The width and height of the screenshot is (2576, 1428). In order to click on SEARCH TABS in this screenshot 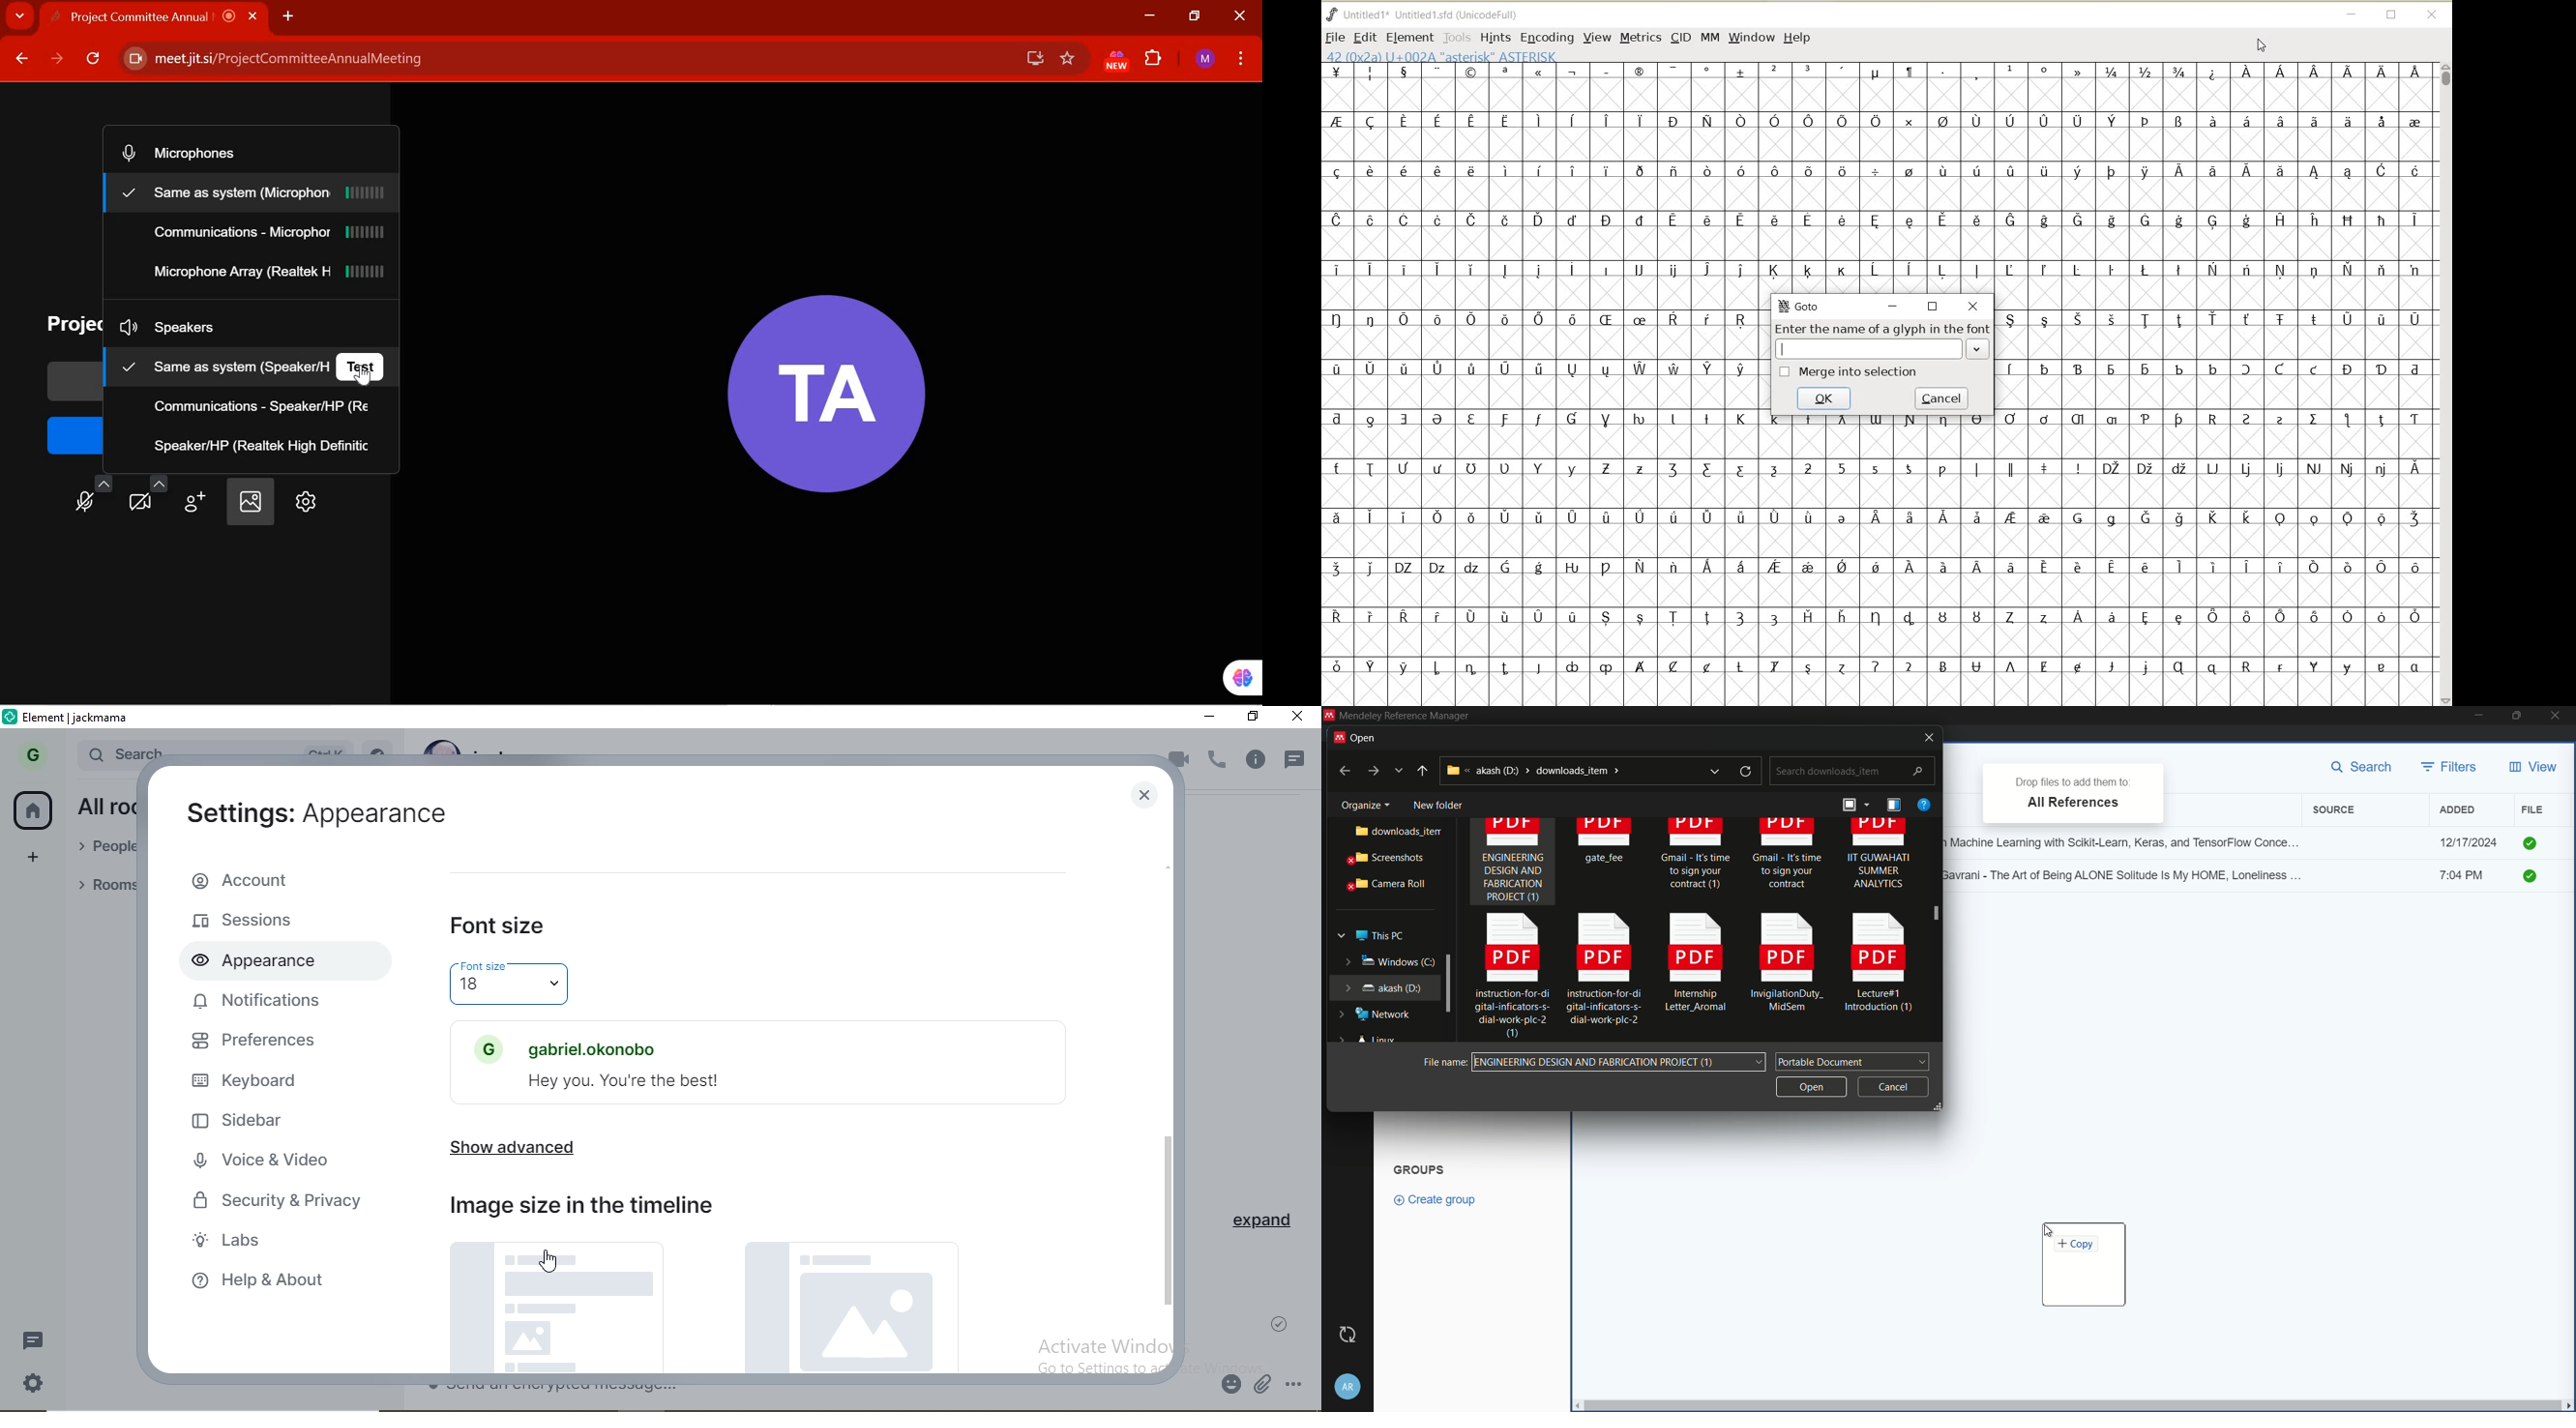, I will do `click(20, 18)`.